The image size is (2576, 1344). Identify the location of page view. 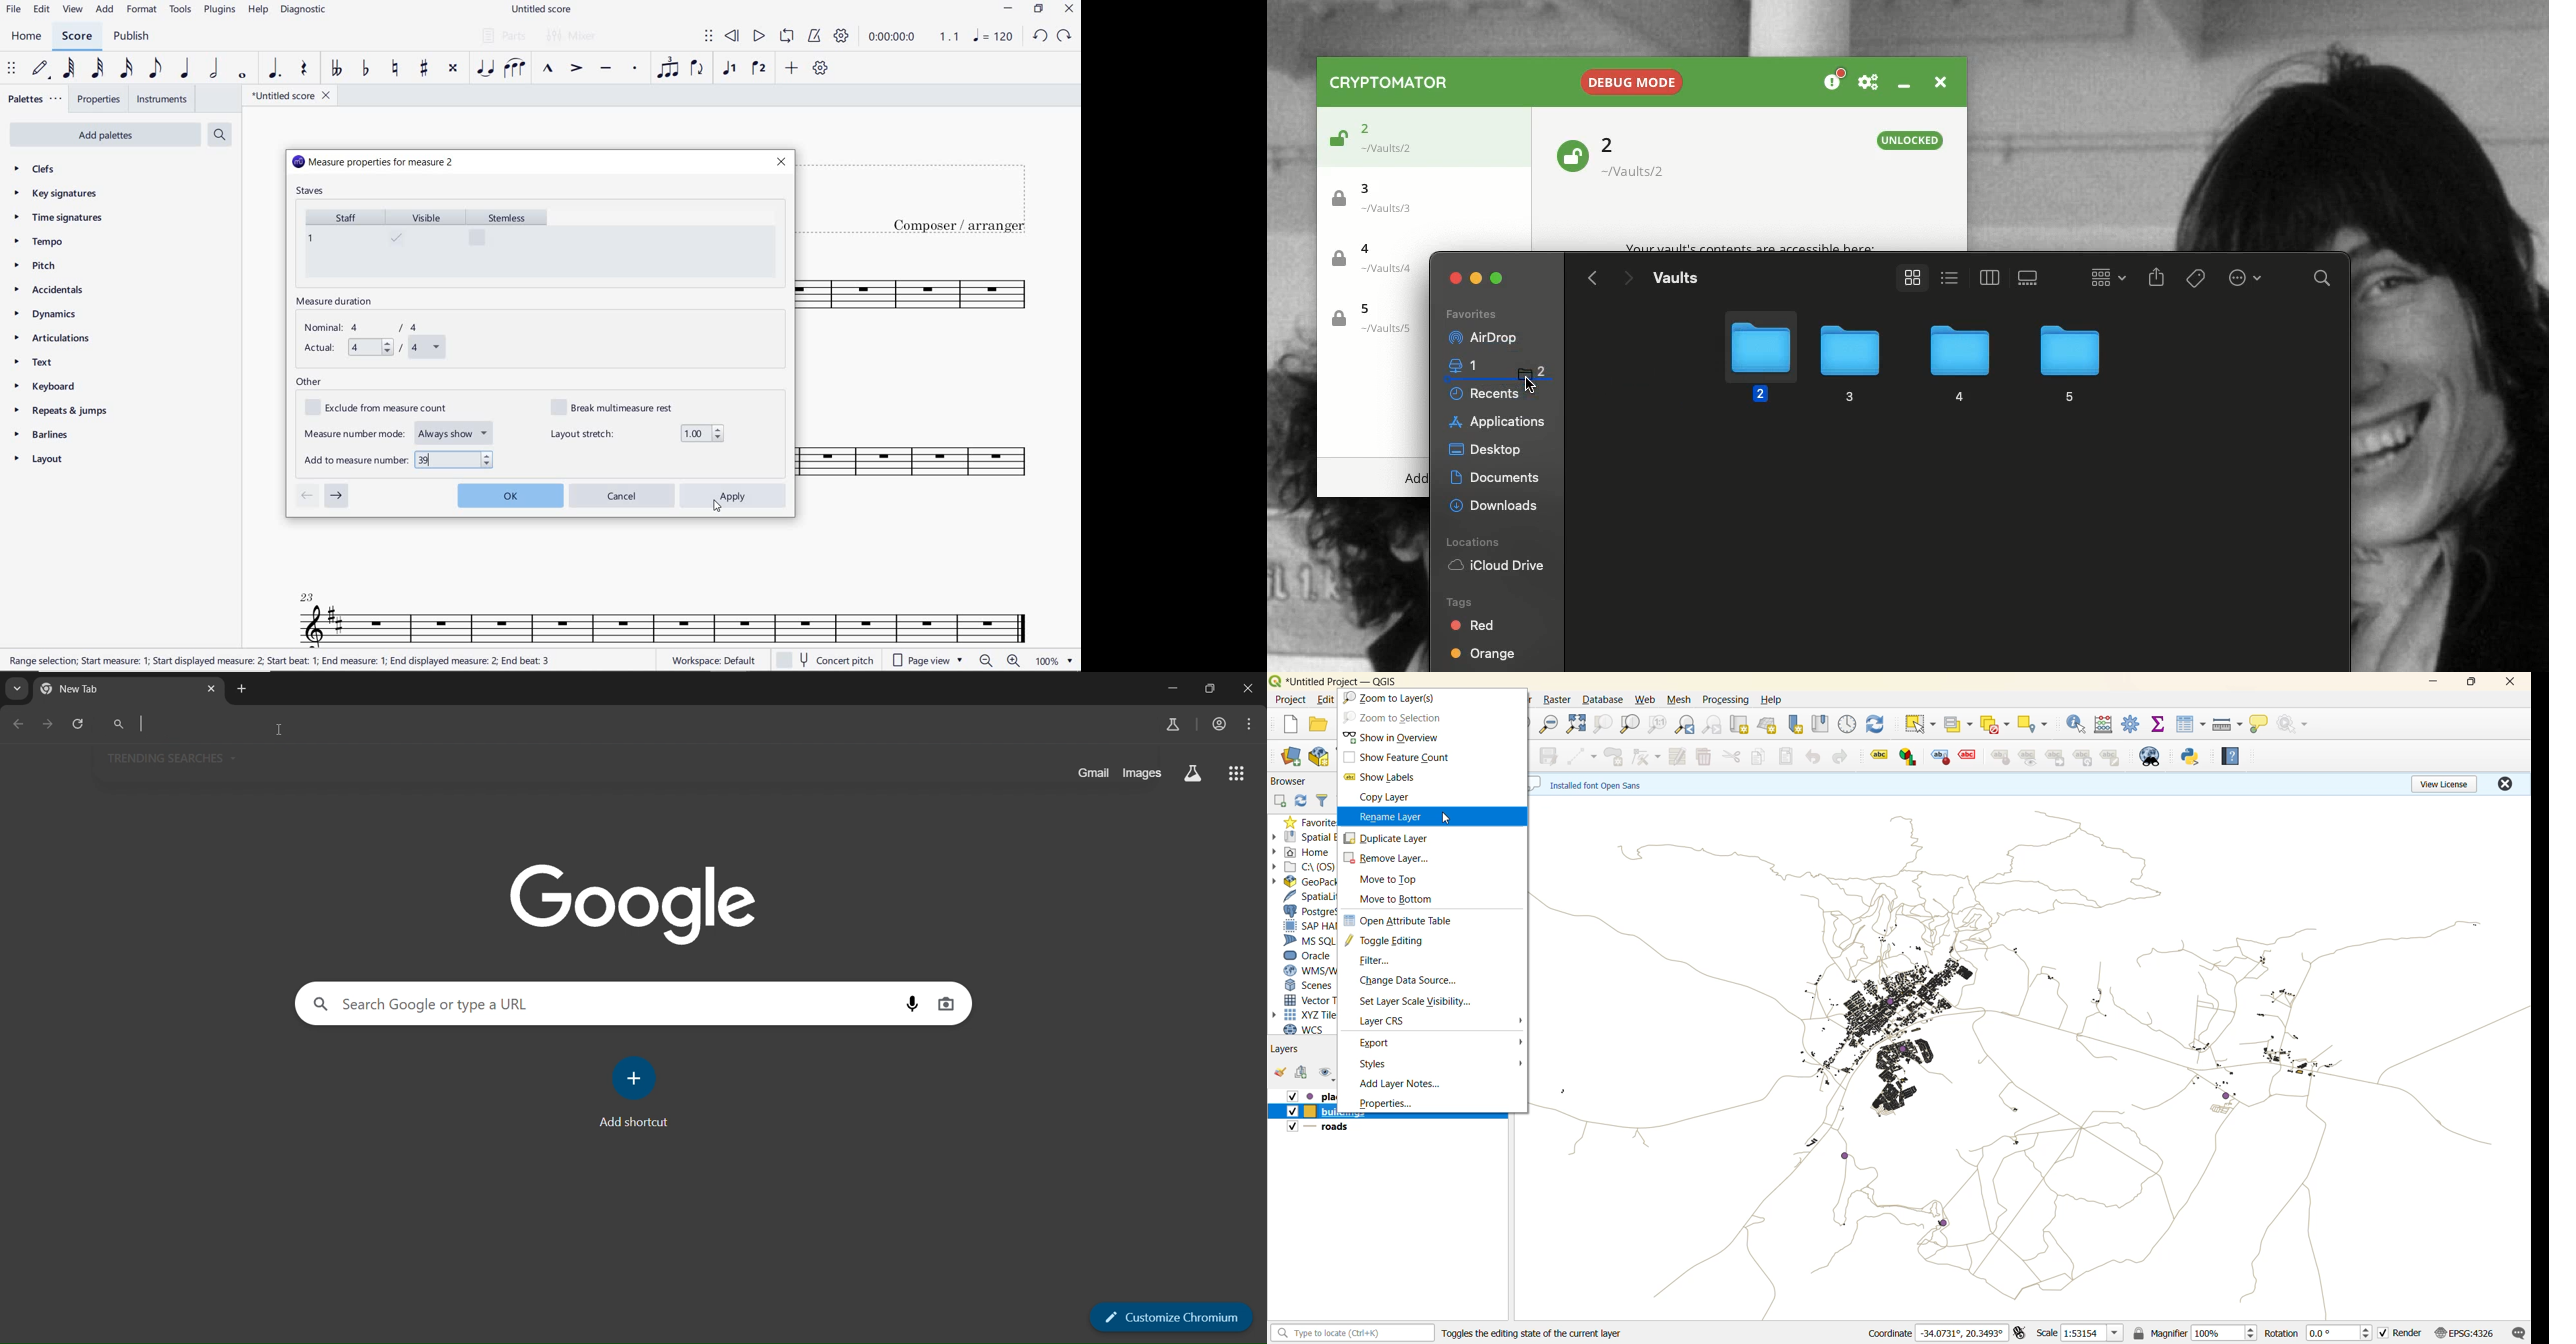
(926, 660).